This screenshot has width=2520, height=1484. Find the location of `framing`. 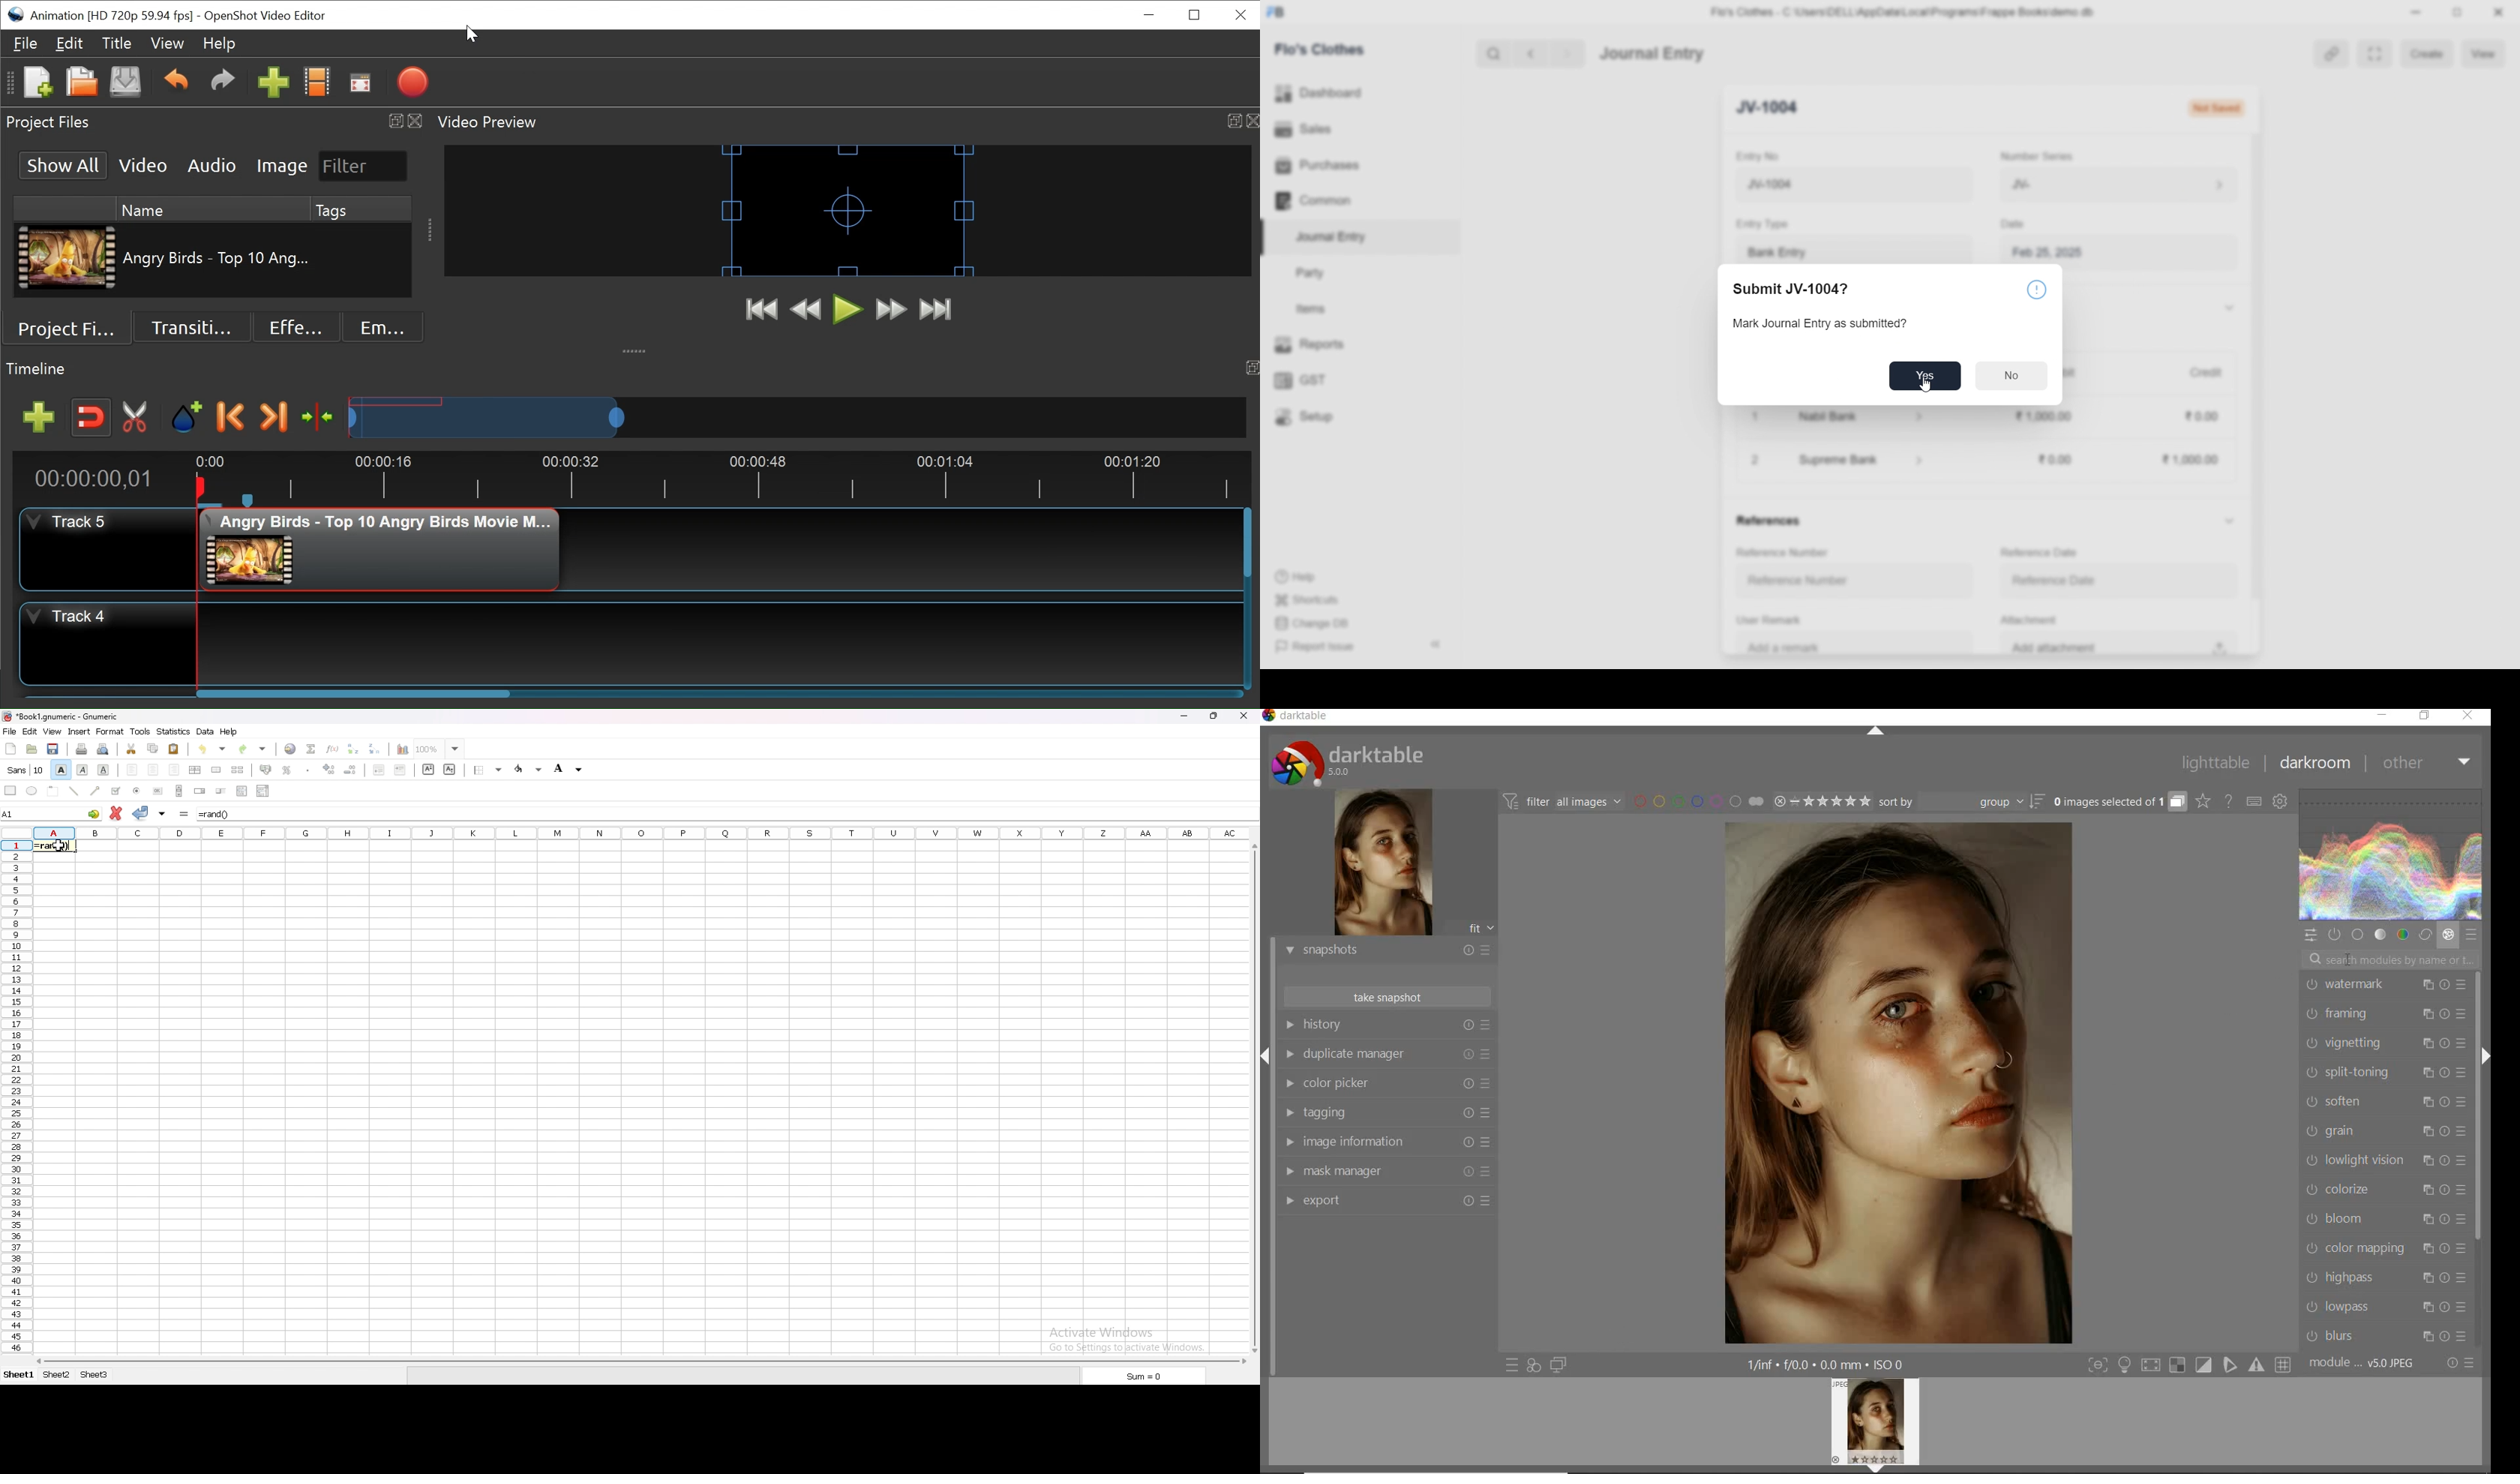

framing is located at coordinates (2383, 1014).